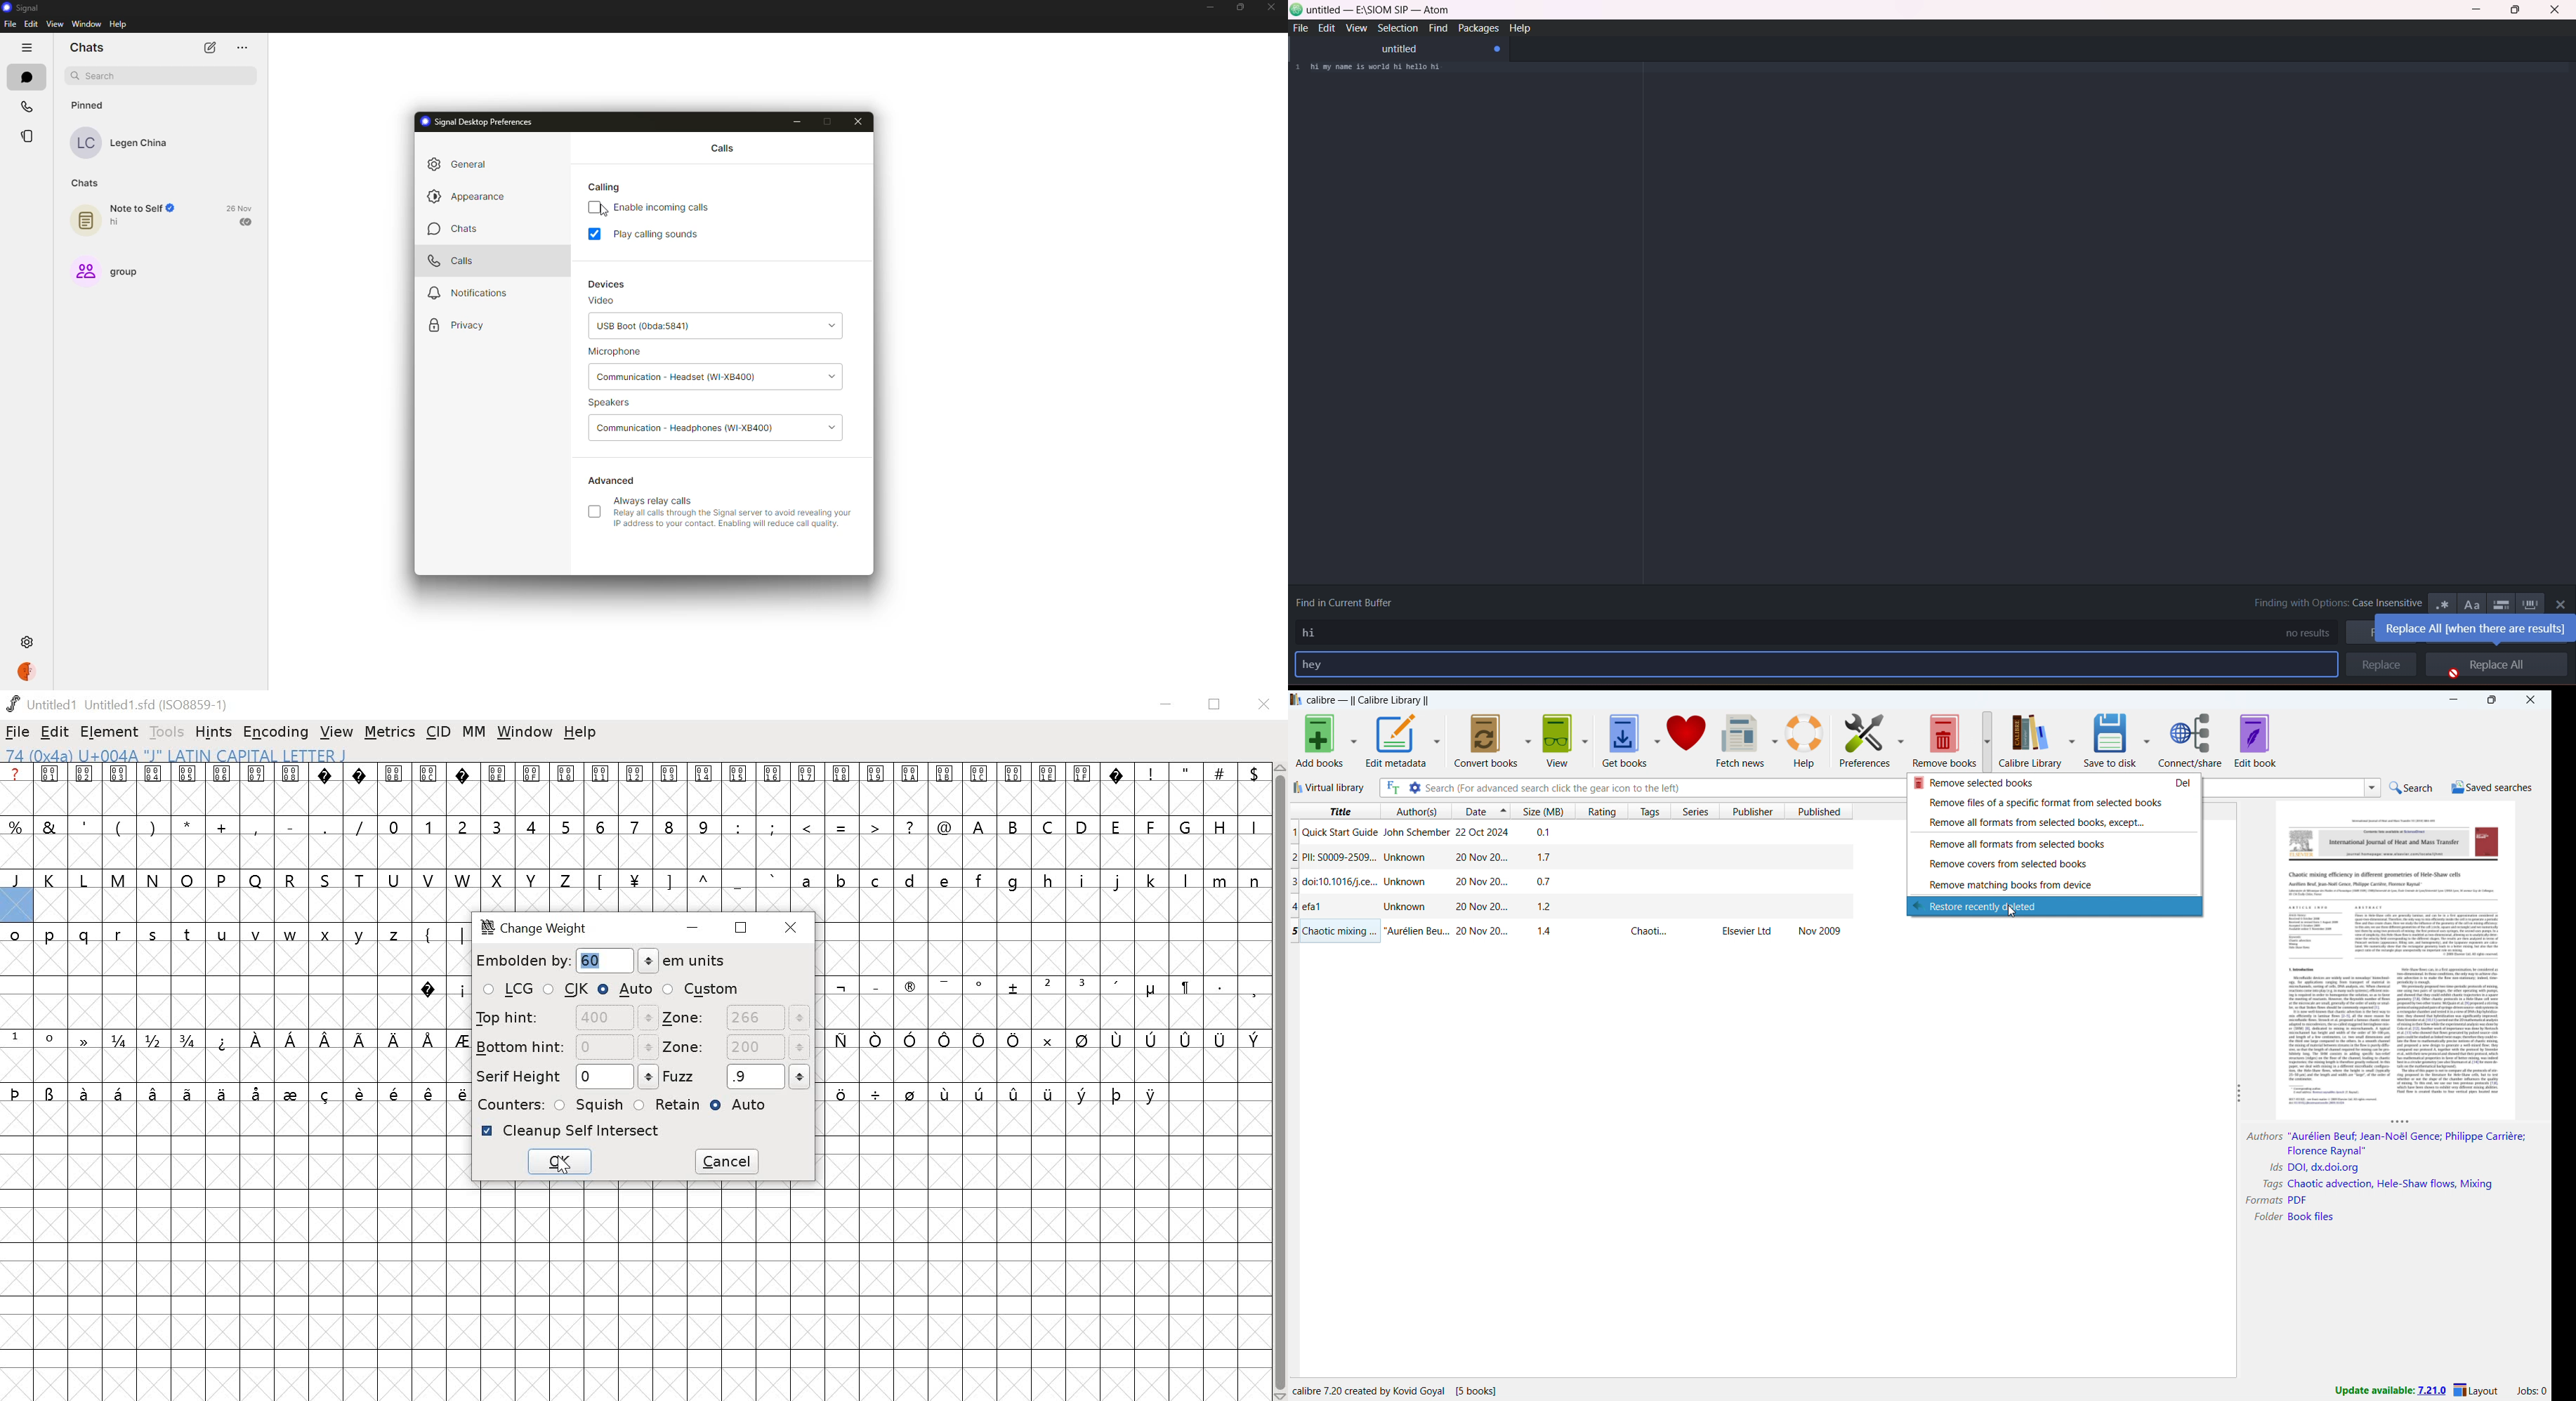 The width and height of the screenshot is (2576, 1428). What do you see at coordinates (1528, 740) in the screenshot?
I see `convert books options` at bounding box center [1528, 740].